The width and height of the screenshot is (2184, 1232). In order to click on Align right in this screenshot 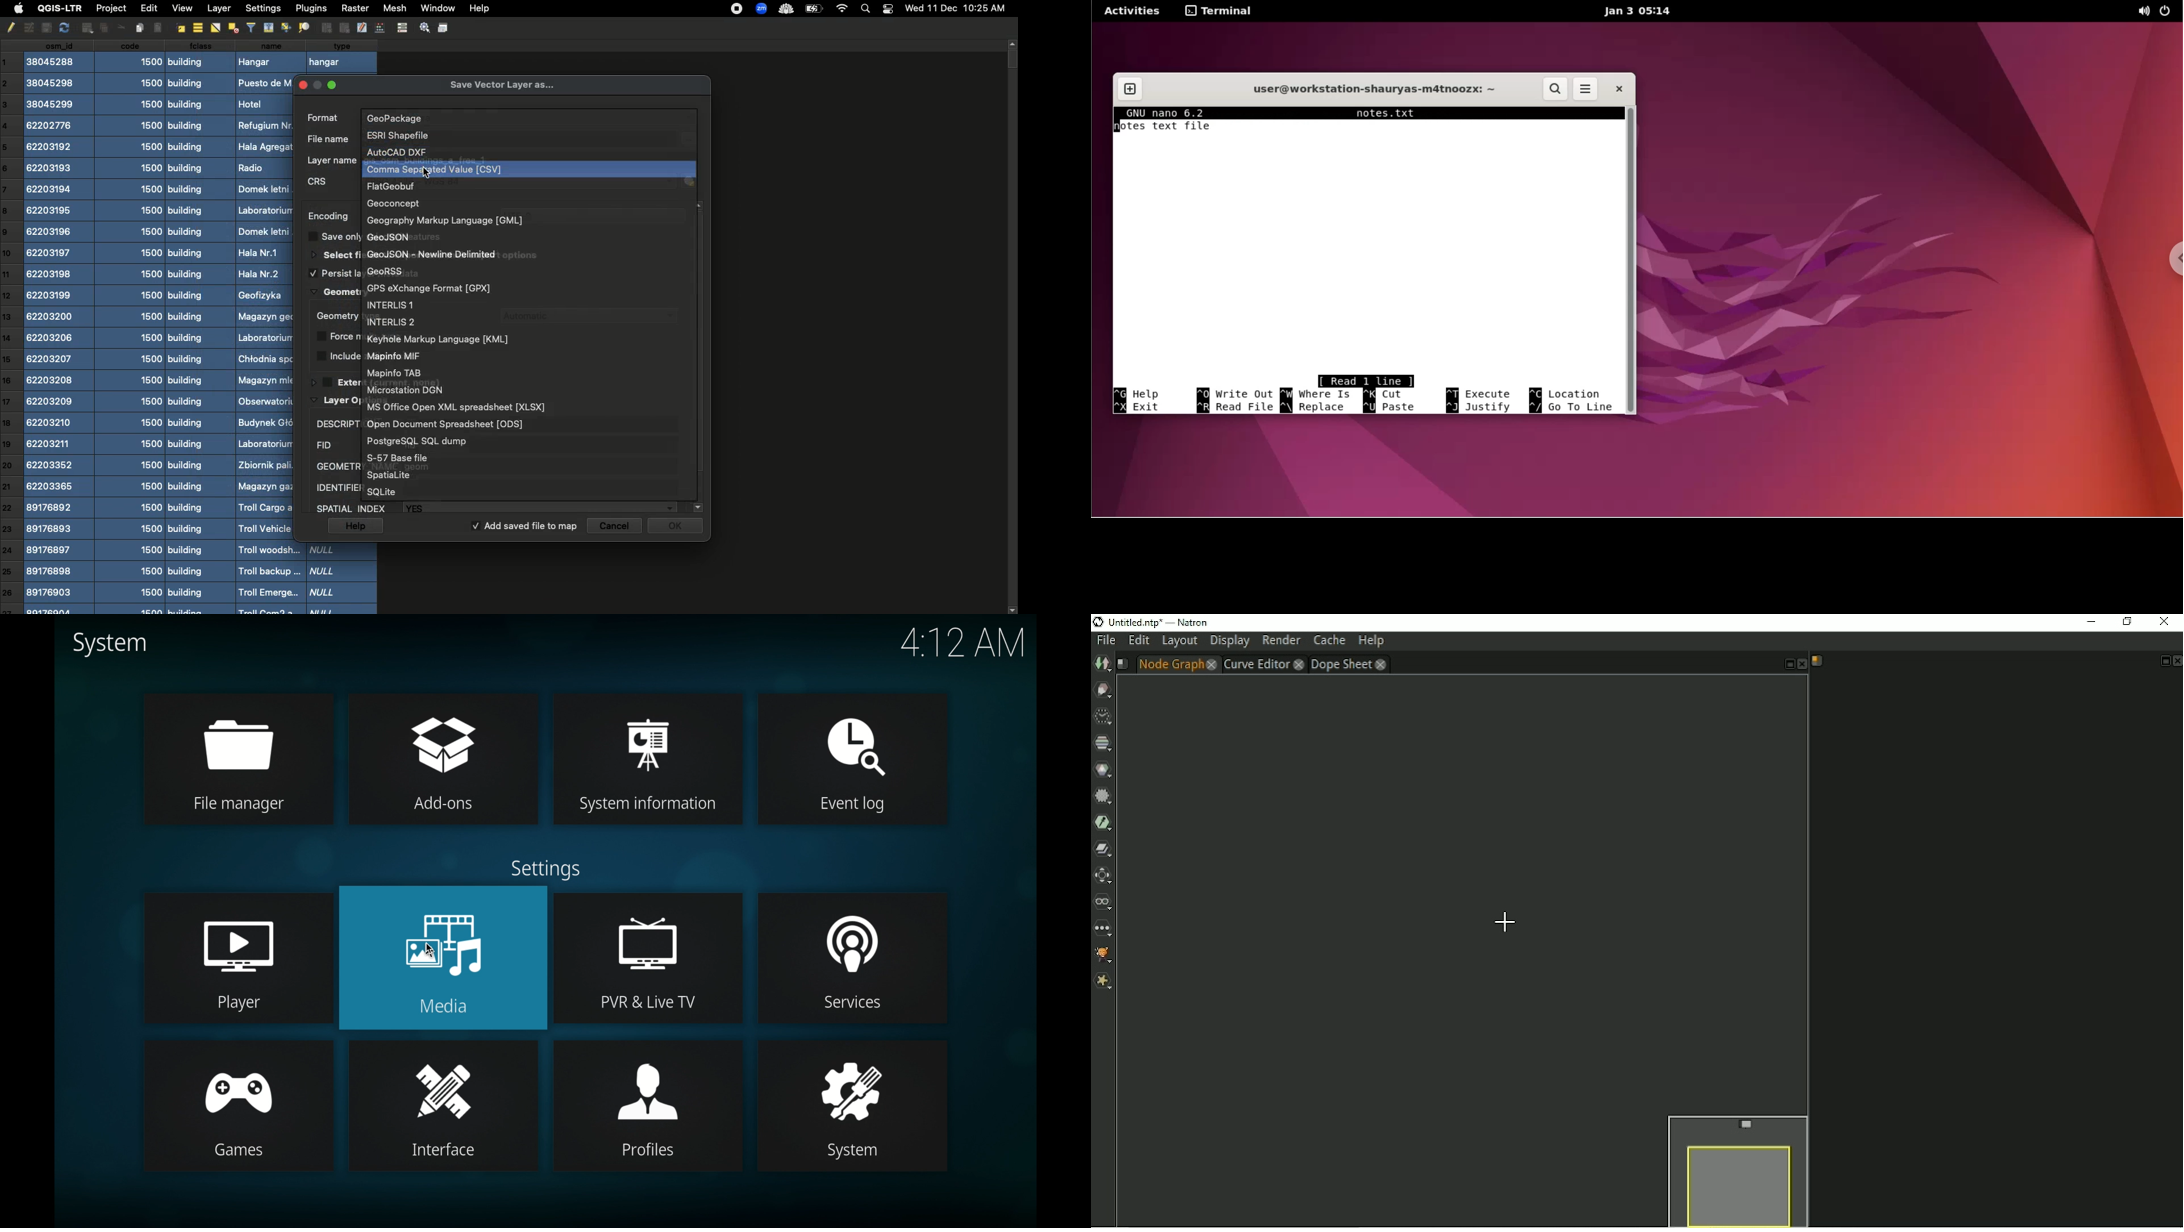, I will do `click(180, 28)`.